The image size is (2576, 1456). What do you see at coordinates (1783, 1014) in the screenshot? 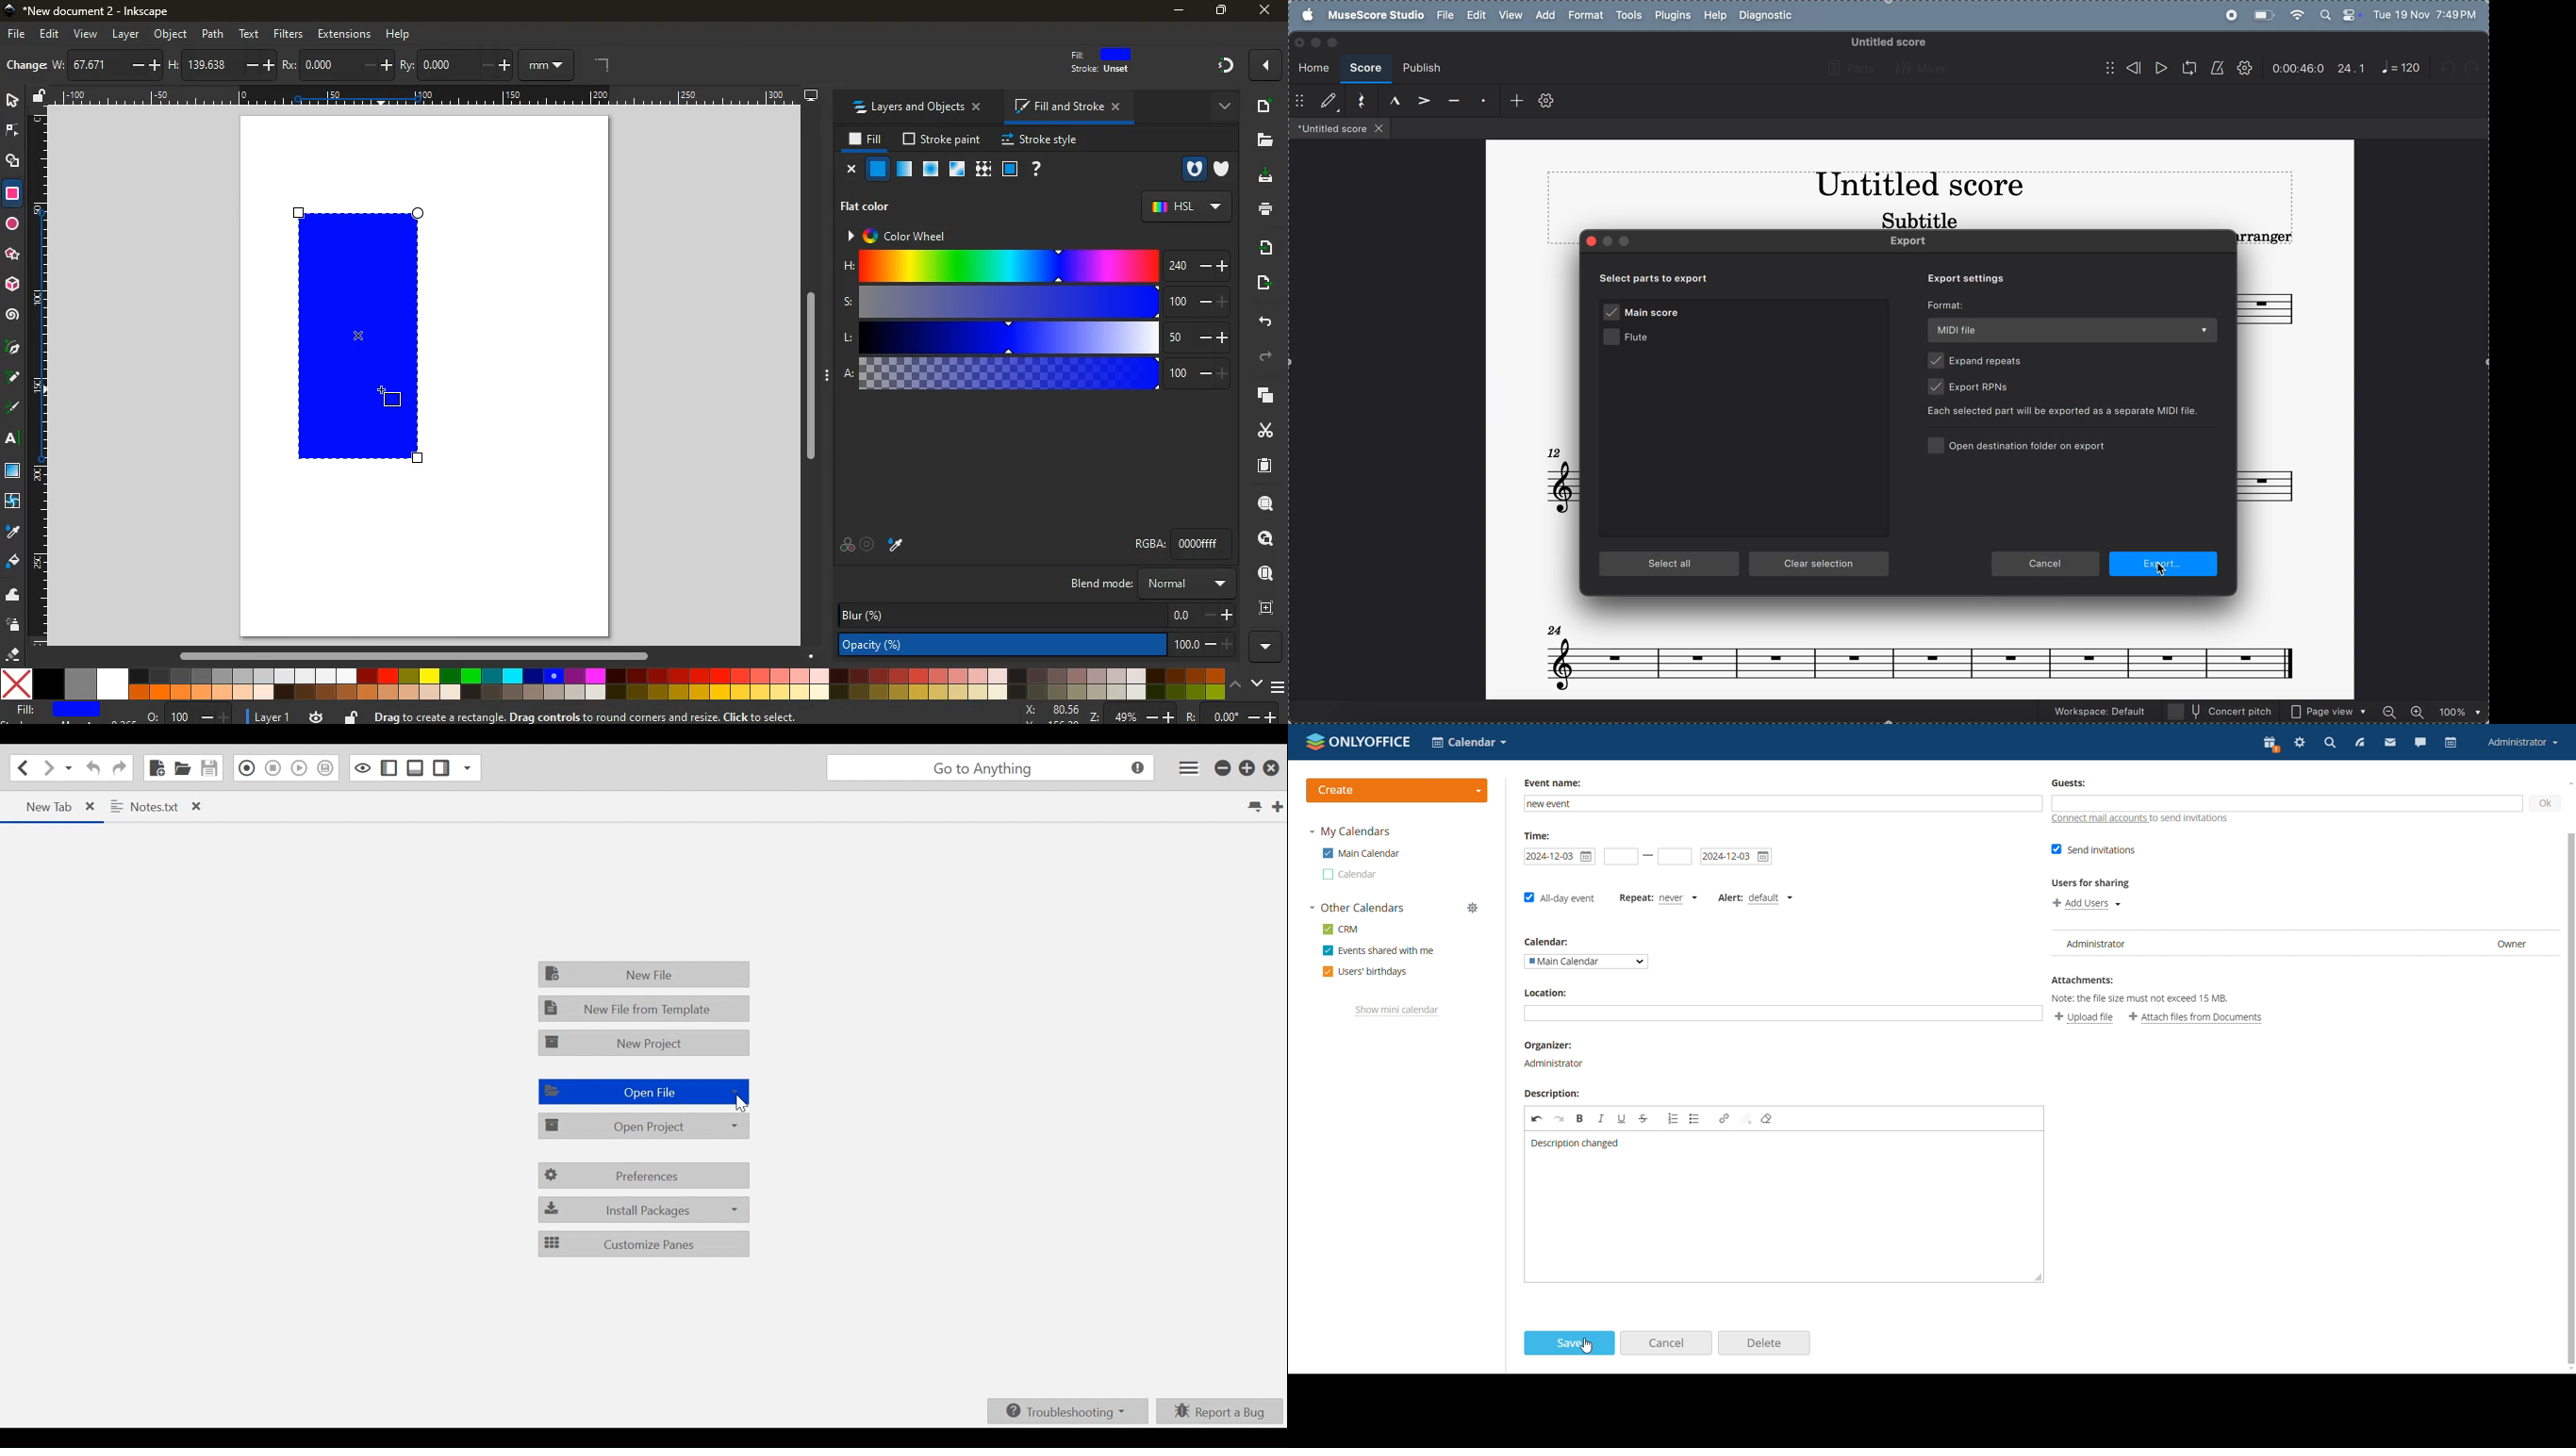
I see `add location` at bounding box center [1783, 1014].